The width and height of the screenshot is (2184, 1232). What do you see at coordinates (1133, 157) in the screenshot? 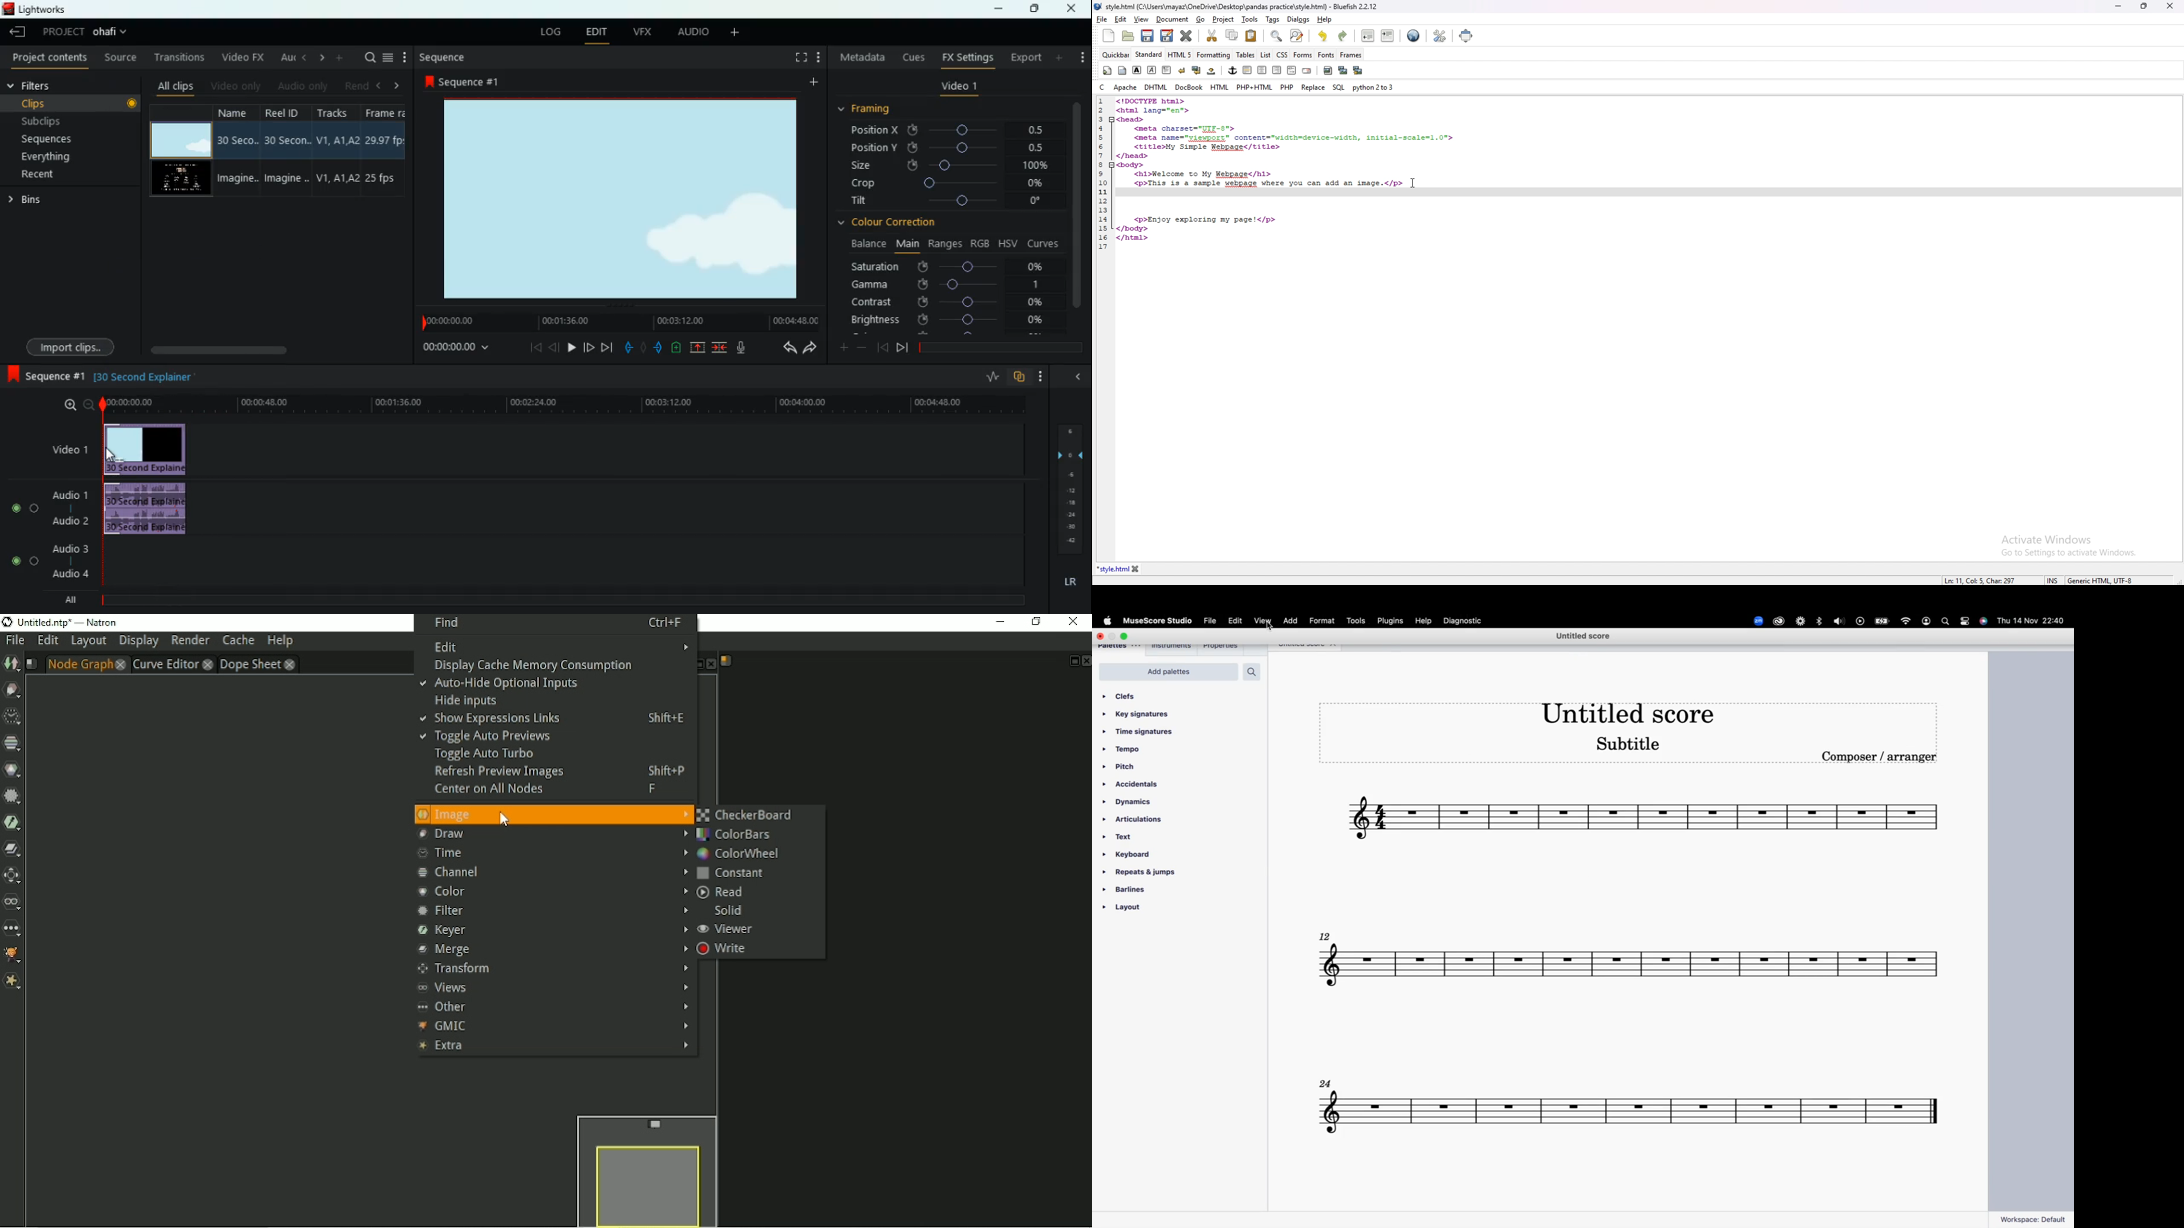
I see `</head>` at bounding box center [1133, 157].